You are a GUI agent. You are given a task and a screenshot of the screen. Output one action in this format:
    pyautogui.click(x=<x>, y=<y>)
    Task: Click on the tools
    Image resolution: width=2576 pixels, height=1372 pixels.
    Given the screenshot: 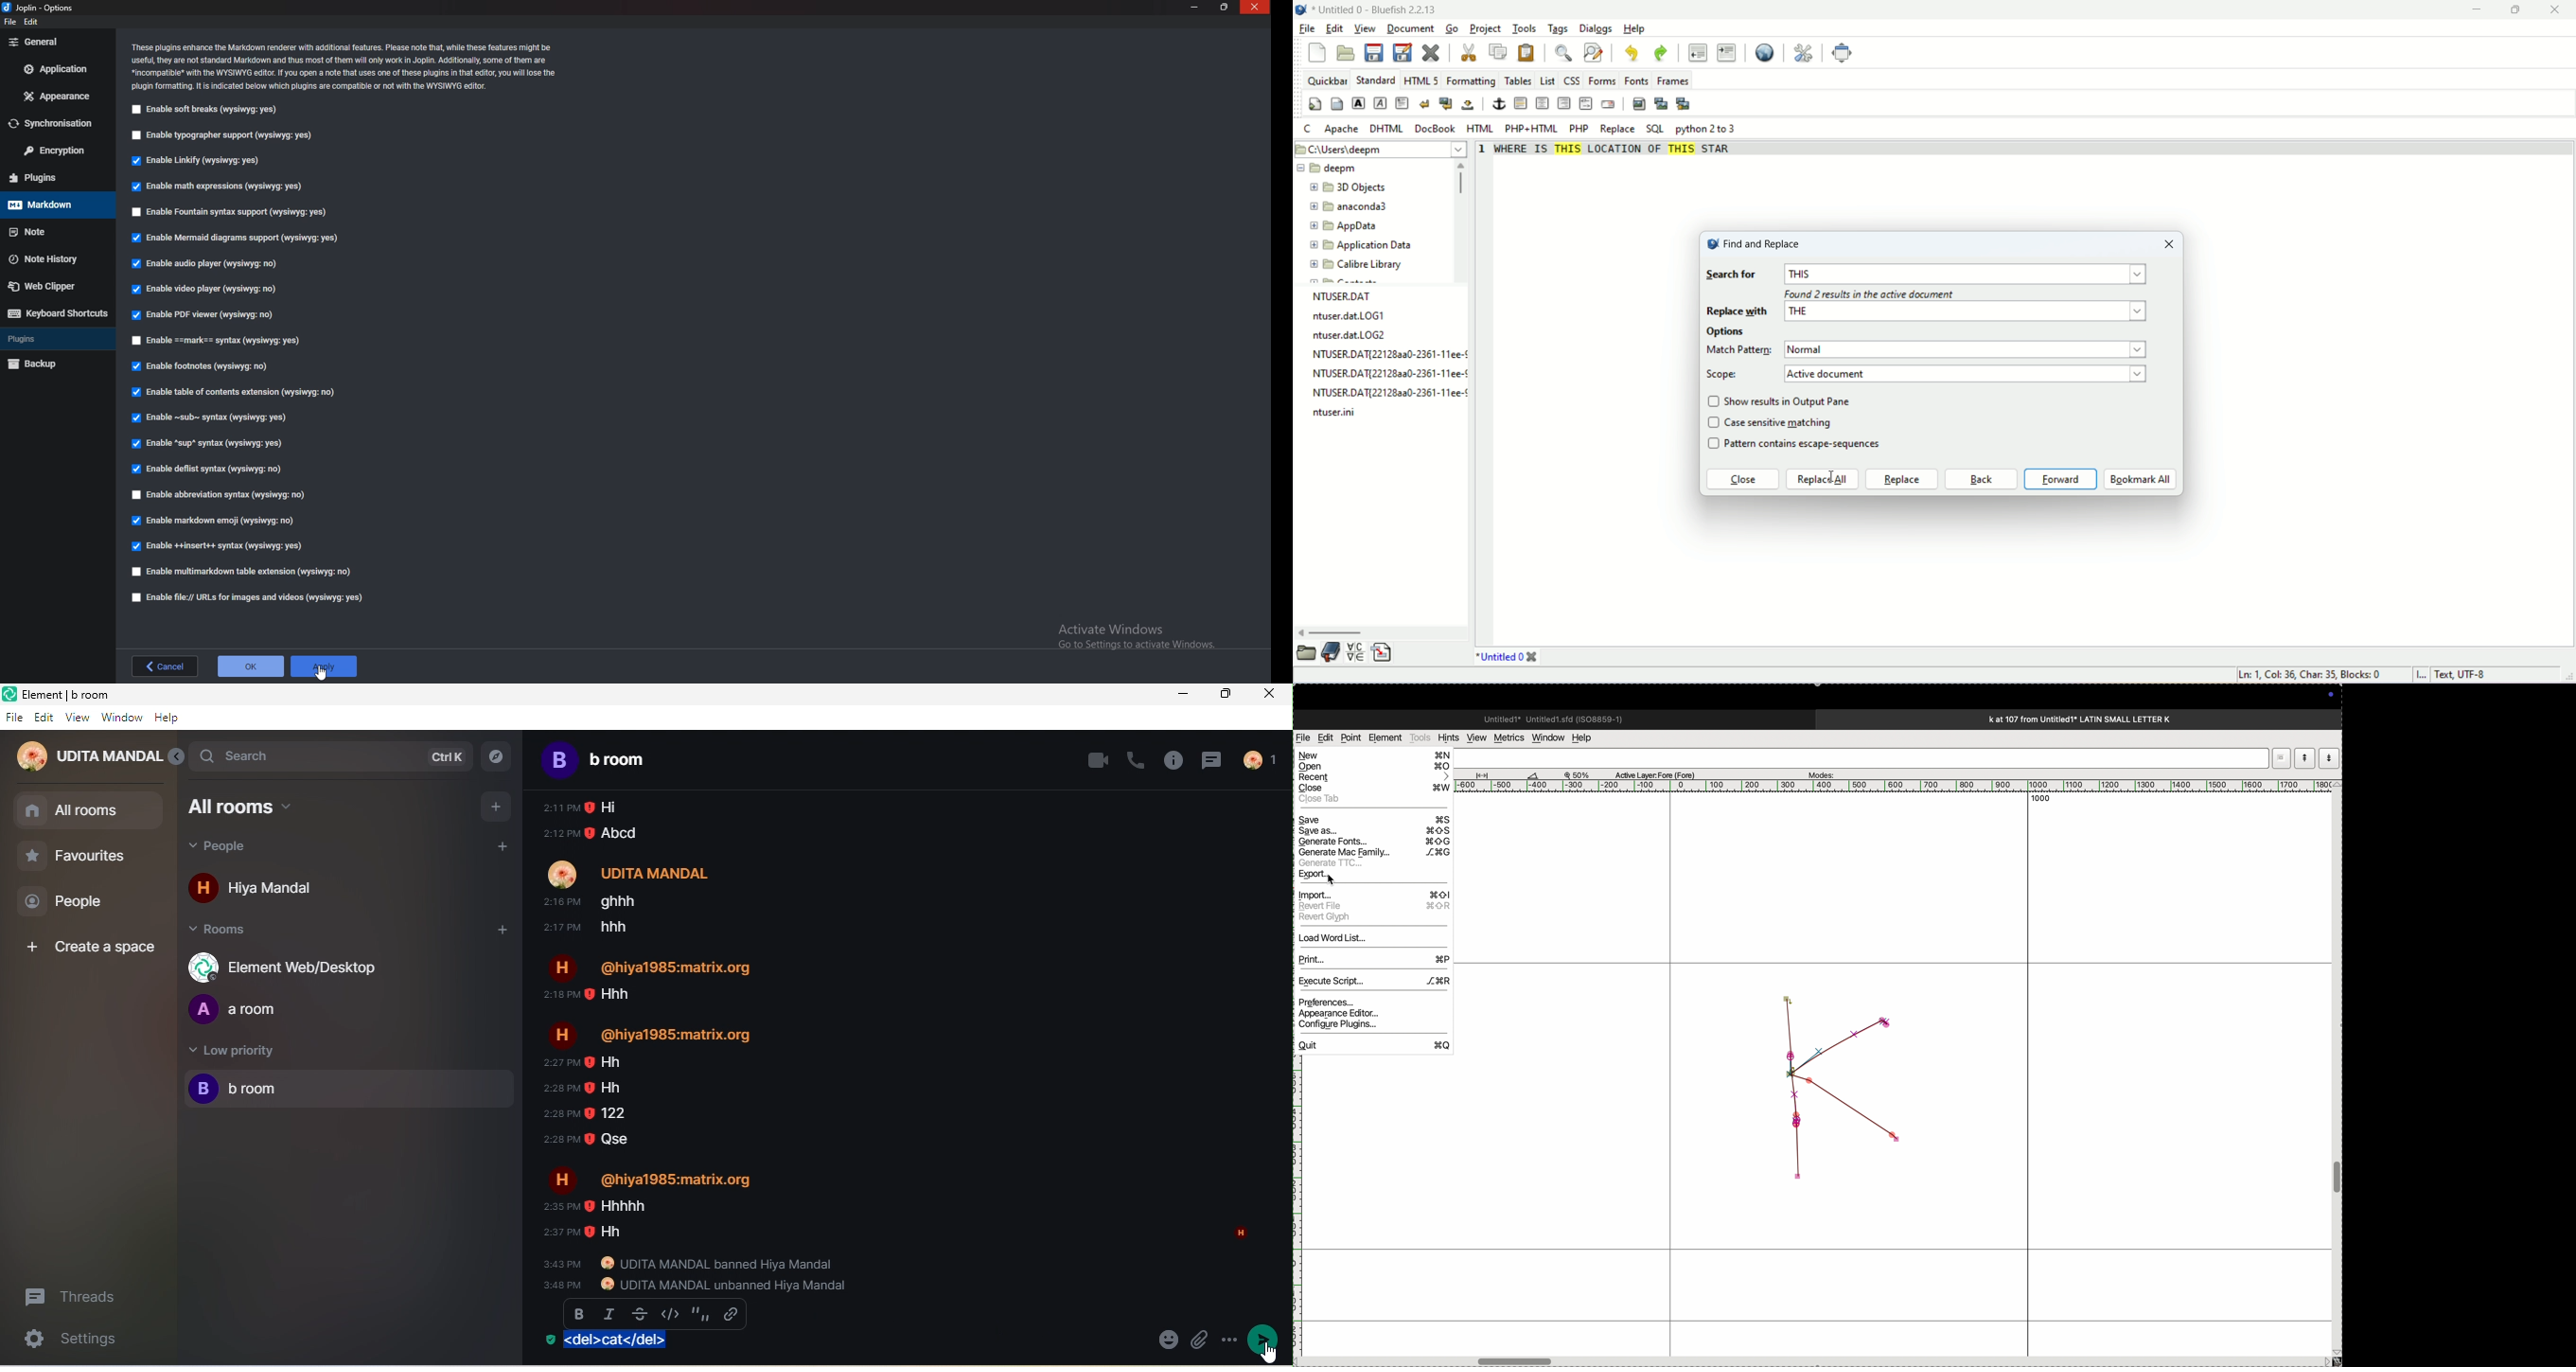 What is the action you would take?
    pyautogui.click(x=1420, y=737)
    